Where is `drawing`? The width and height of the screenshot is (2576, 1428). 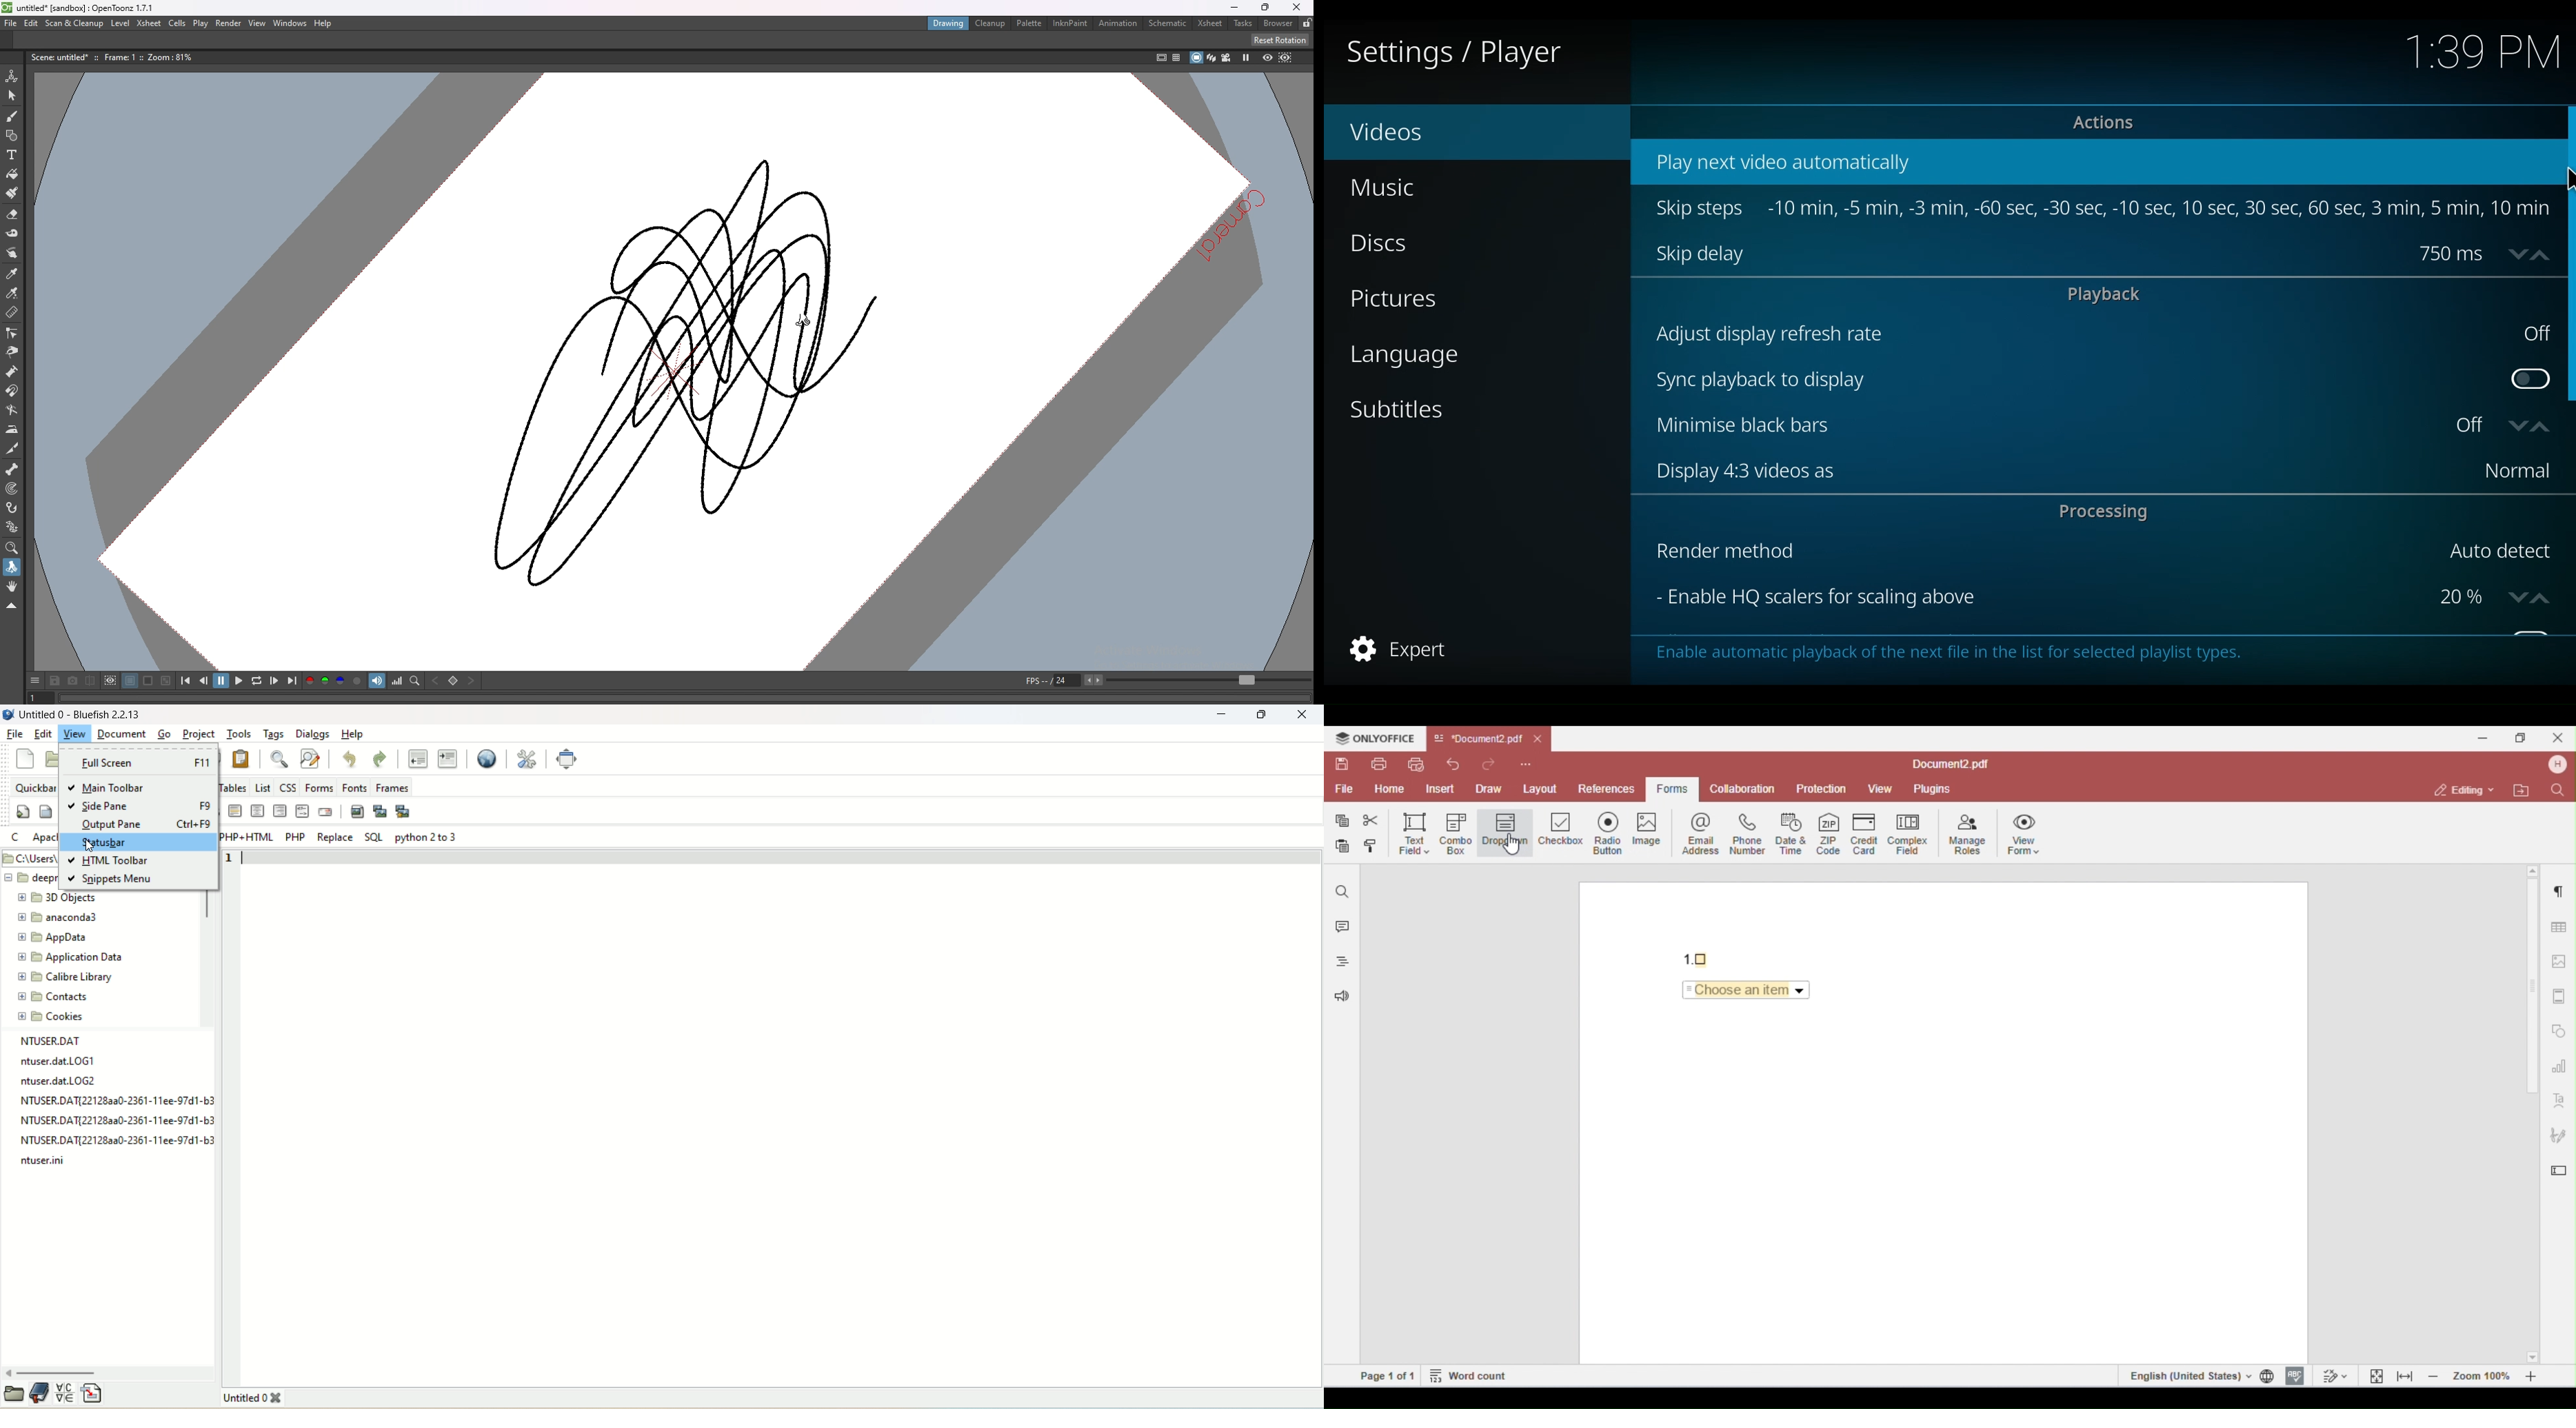 drawing is located at coordinates (677, 365).